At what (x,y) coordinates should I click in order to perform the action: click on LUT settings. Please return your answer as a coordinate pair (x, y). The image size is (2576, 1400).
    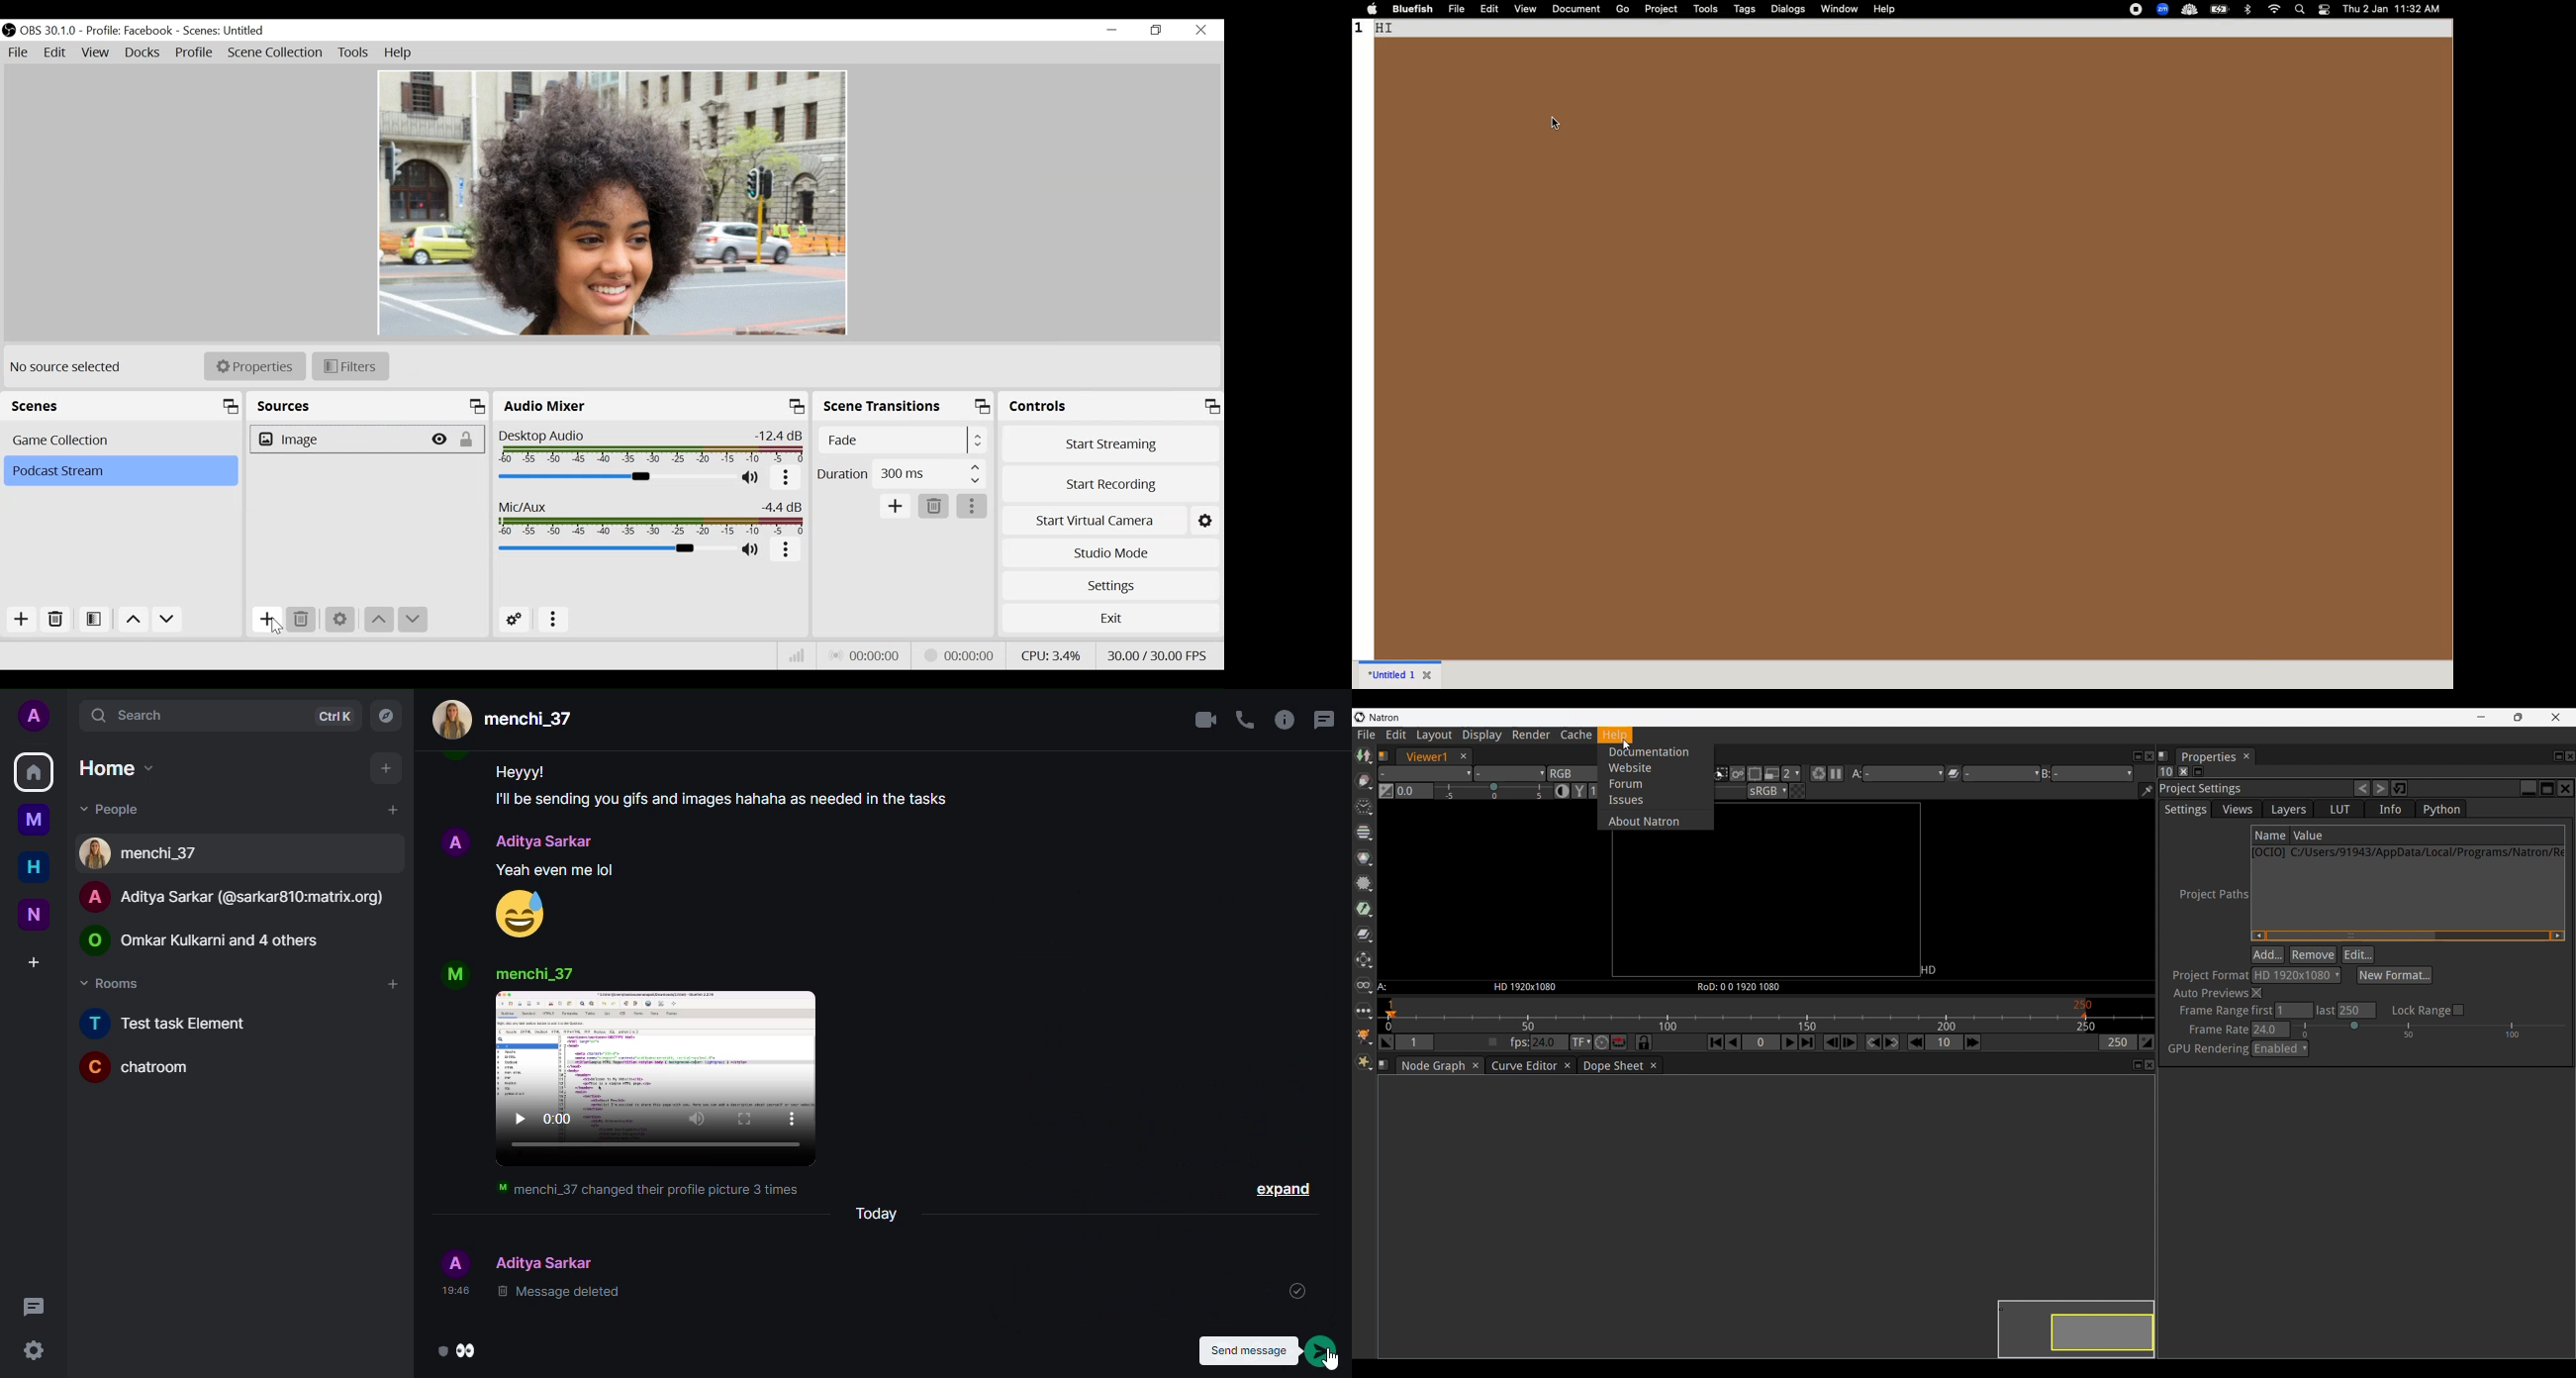
    Looking at the image, I should click on (2339, 809).